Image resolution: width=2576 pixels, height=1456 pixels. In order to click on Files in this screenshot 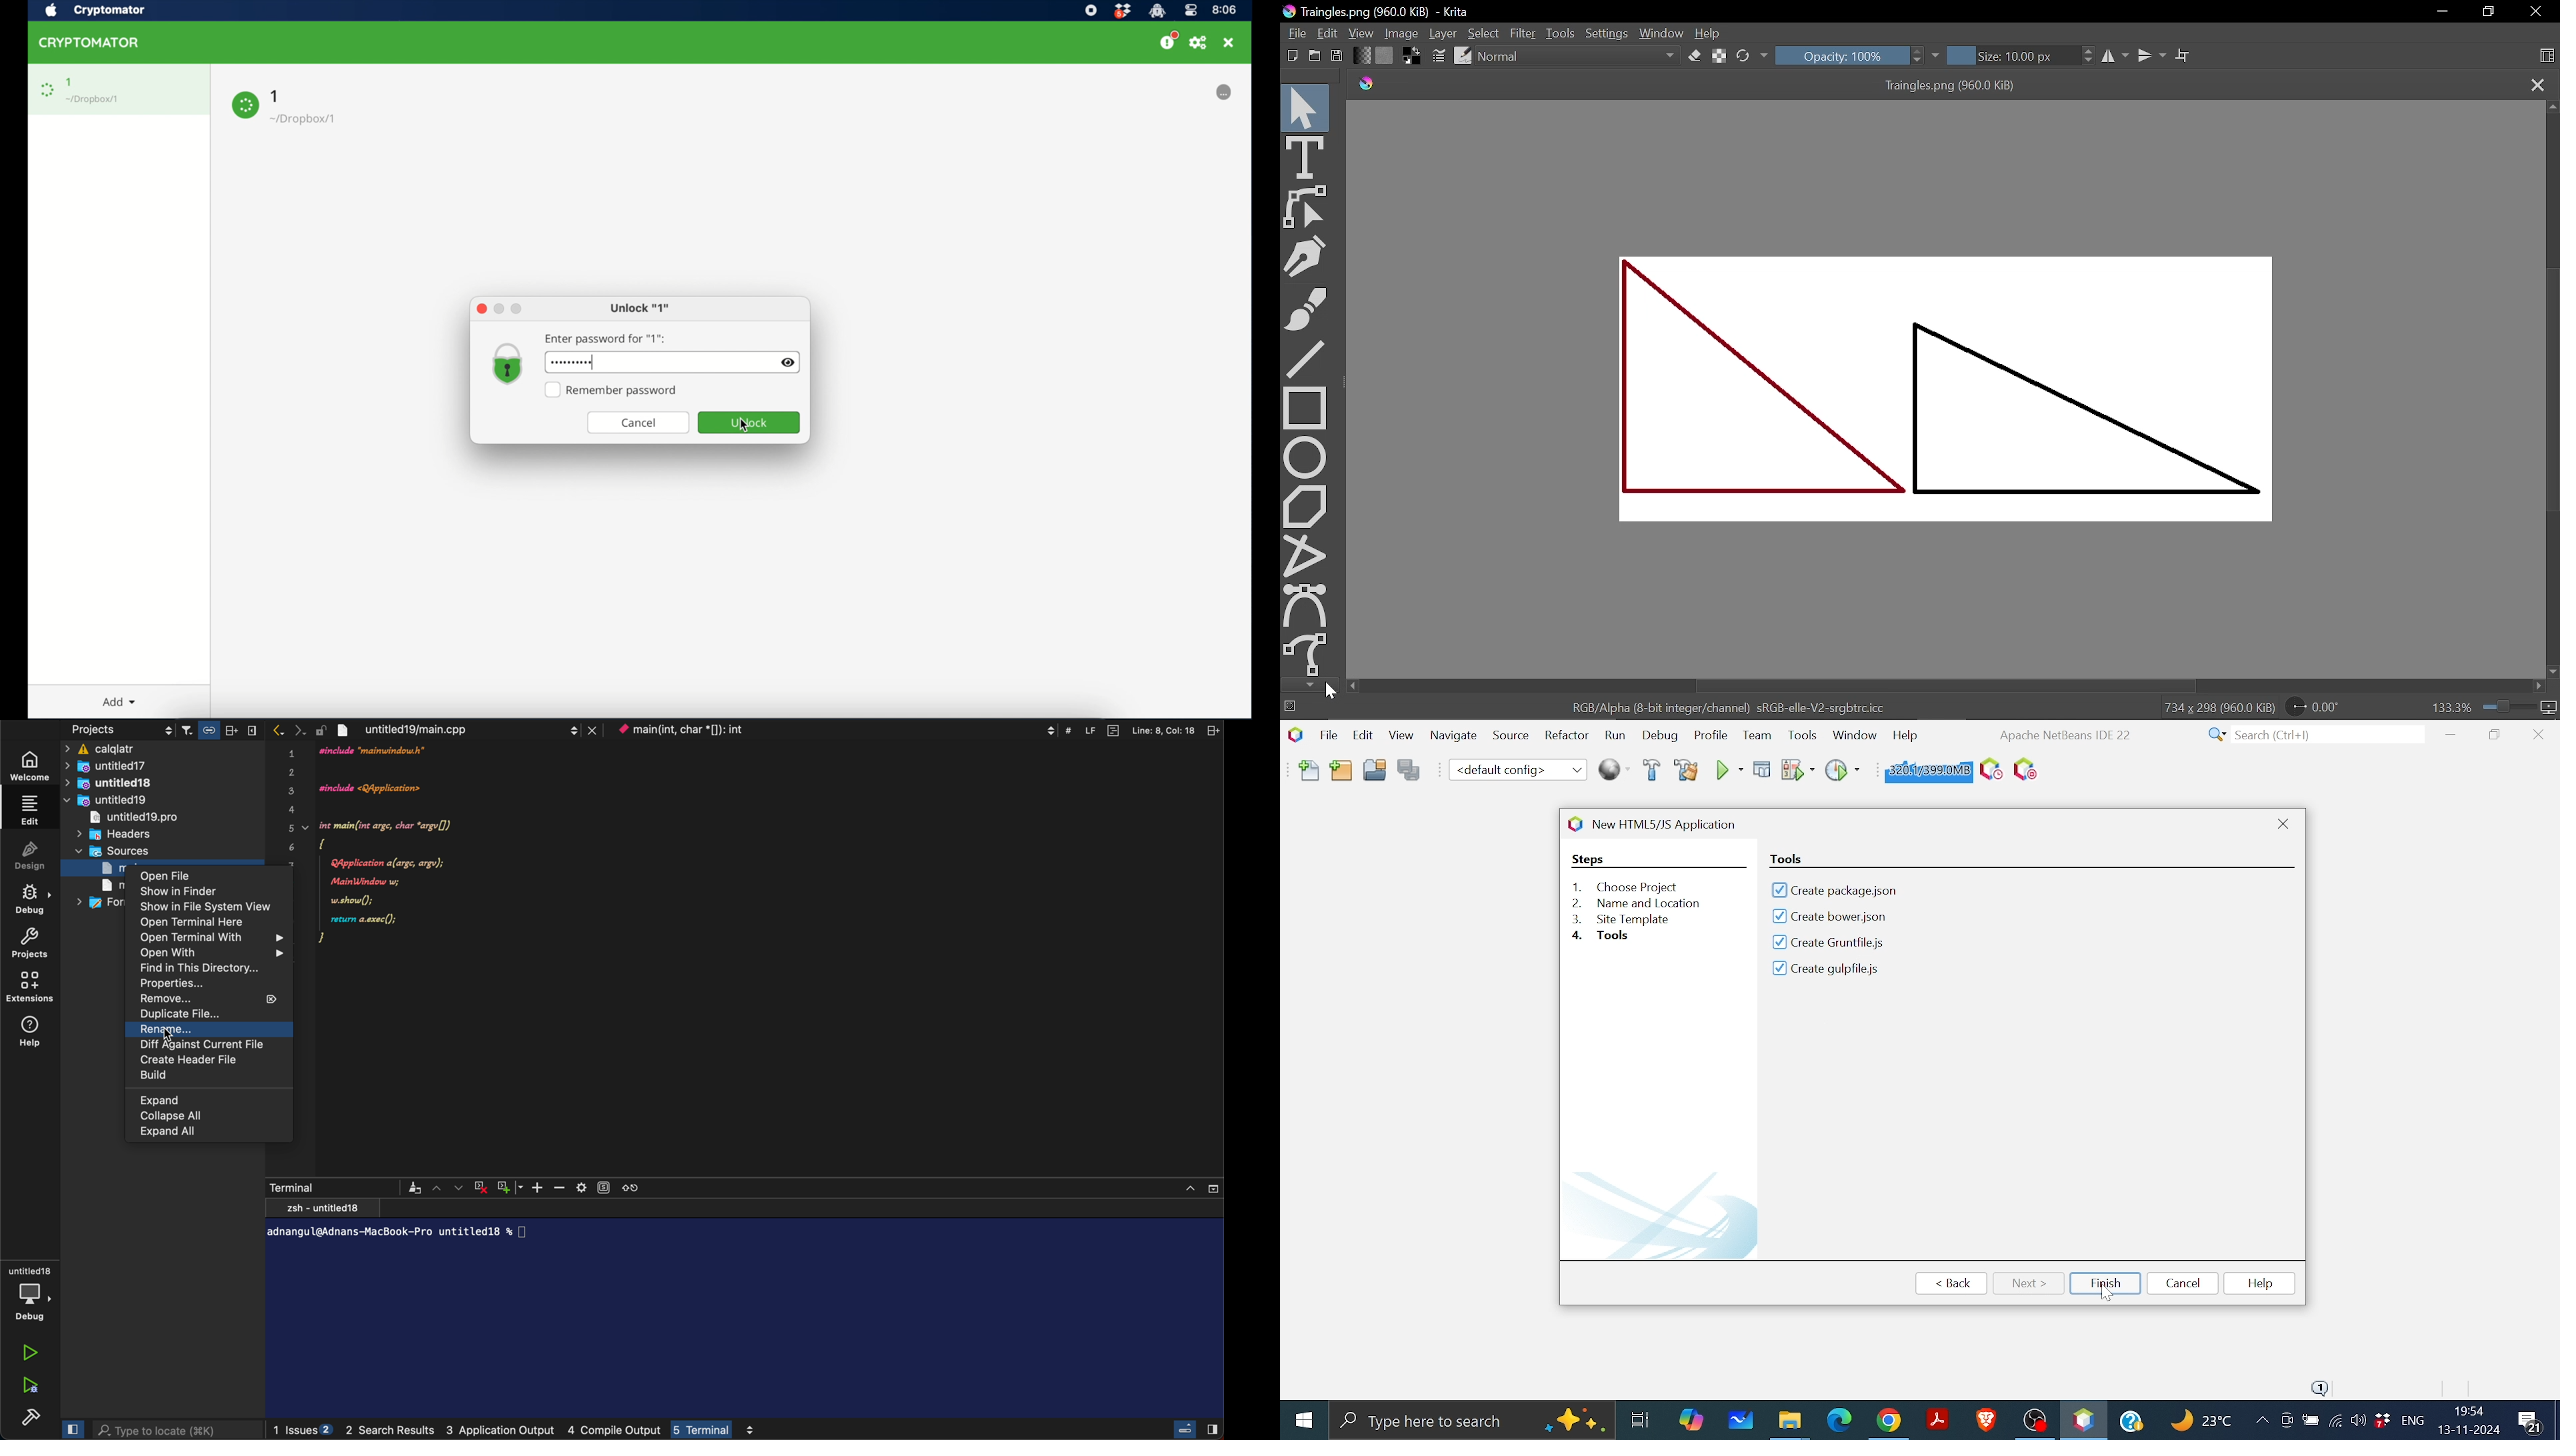, I will do `click(1790, 1418)`.